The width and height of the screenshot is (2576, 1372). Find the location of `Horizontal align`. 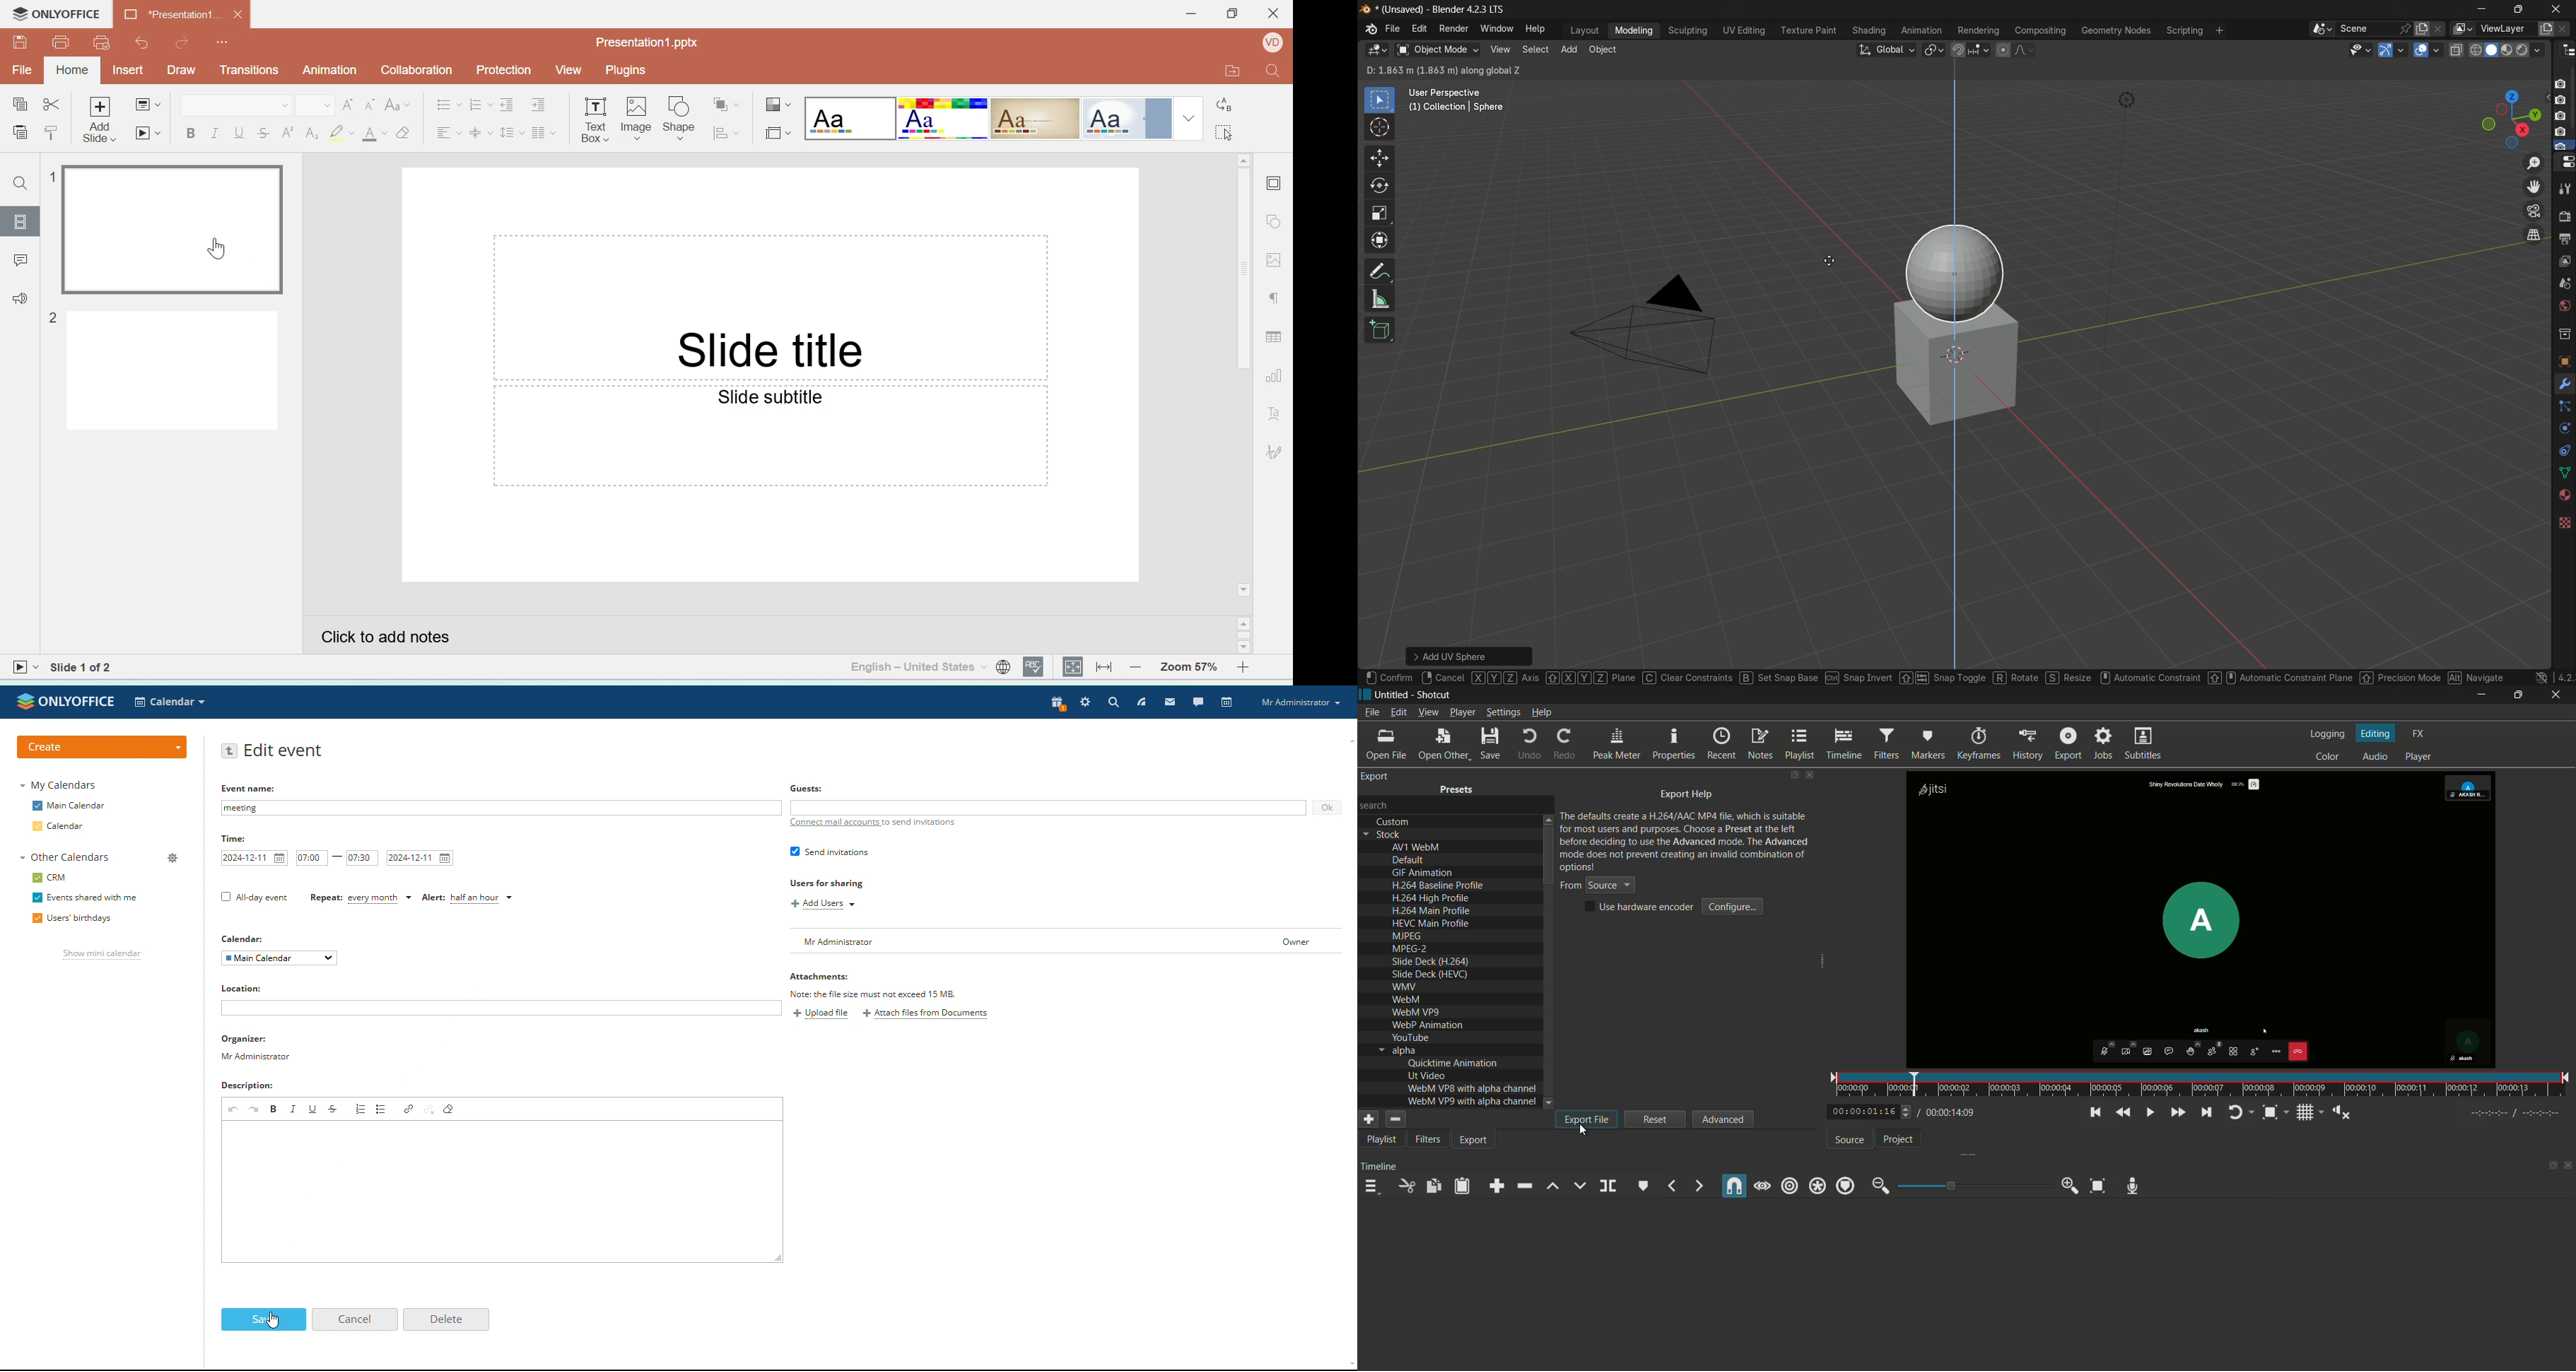

Horizontal align is located at coordinates (448, 130).